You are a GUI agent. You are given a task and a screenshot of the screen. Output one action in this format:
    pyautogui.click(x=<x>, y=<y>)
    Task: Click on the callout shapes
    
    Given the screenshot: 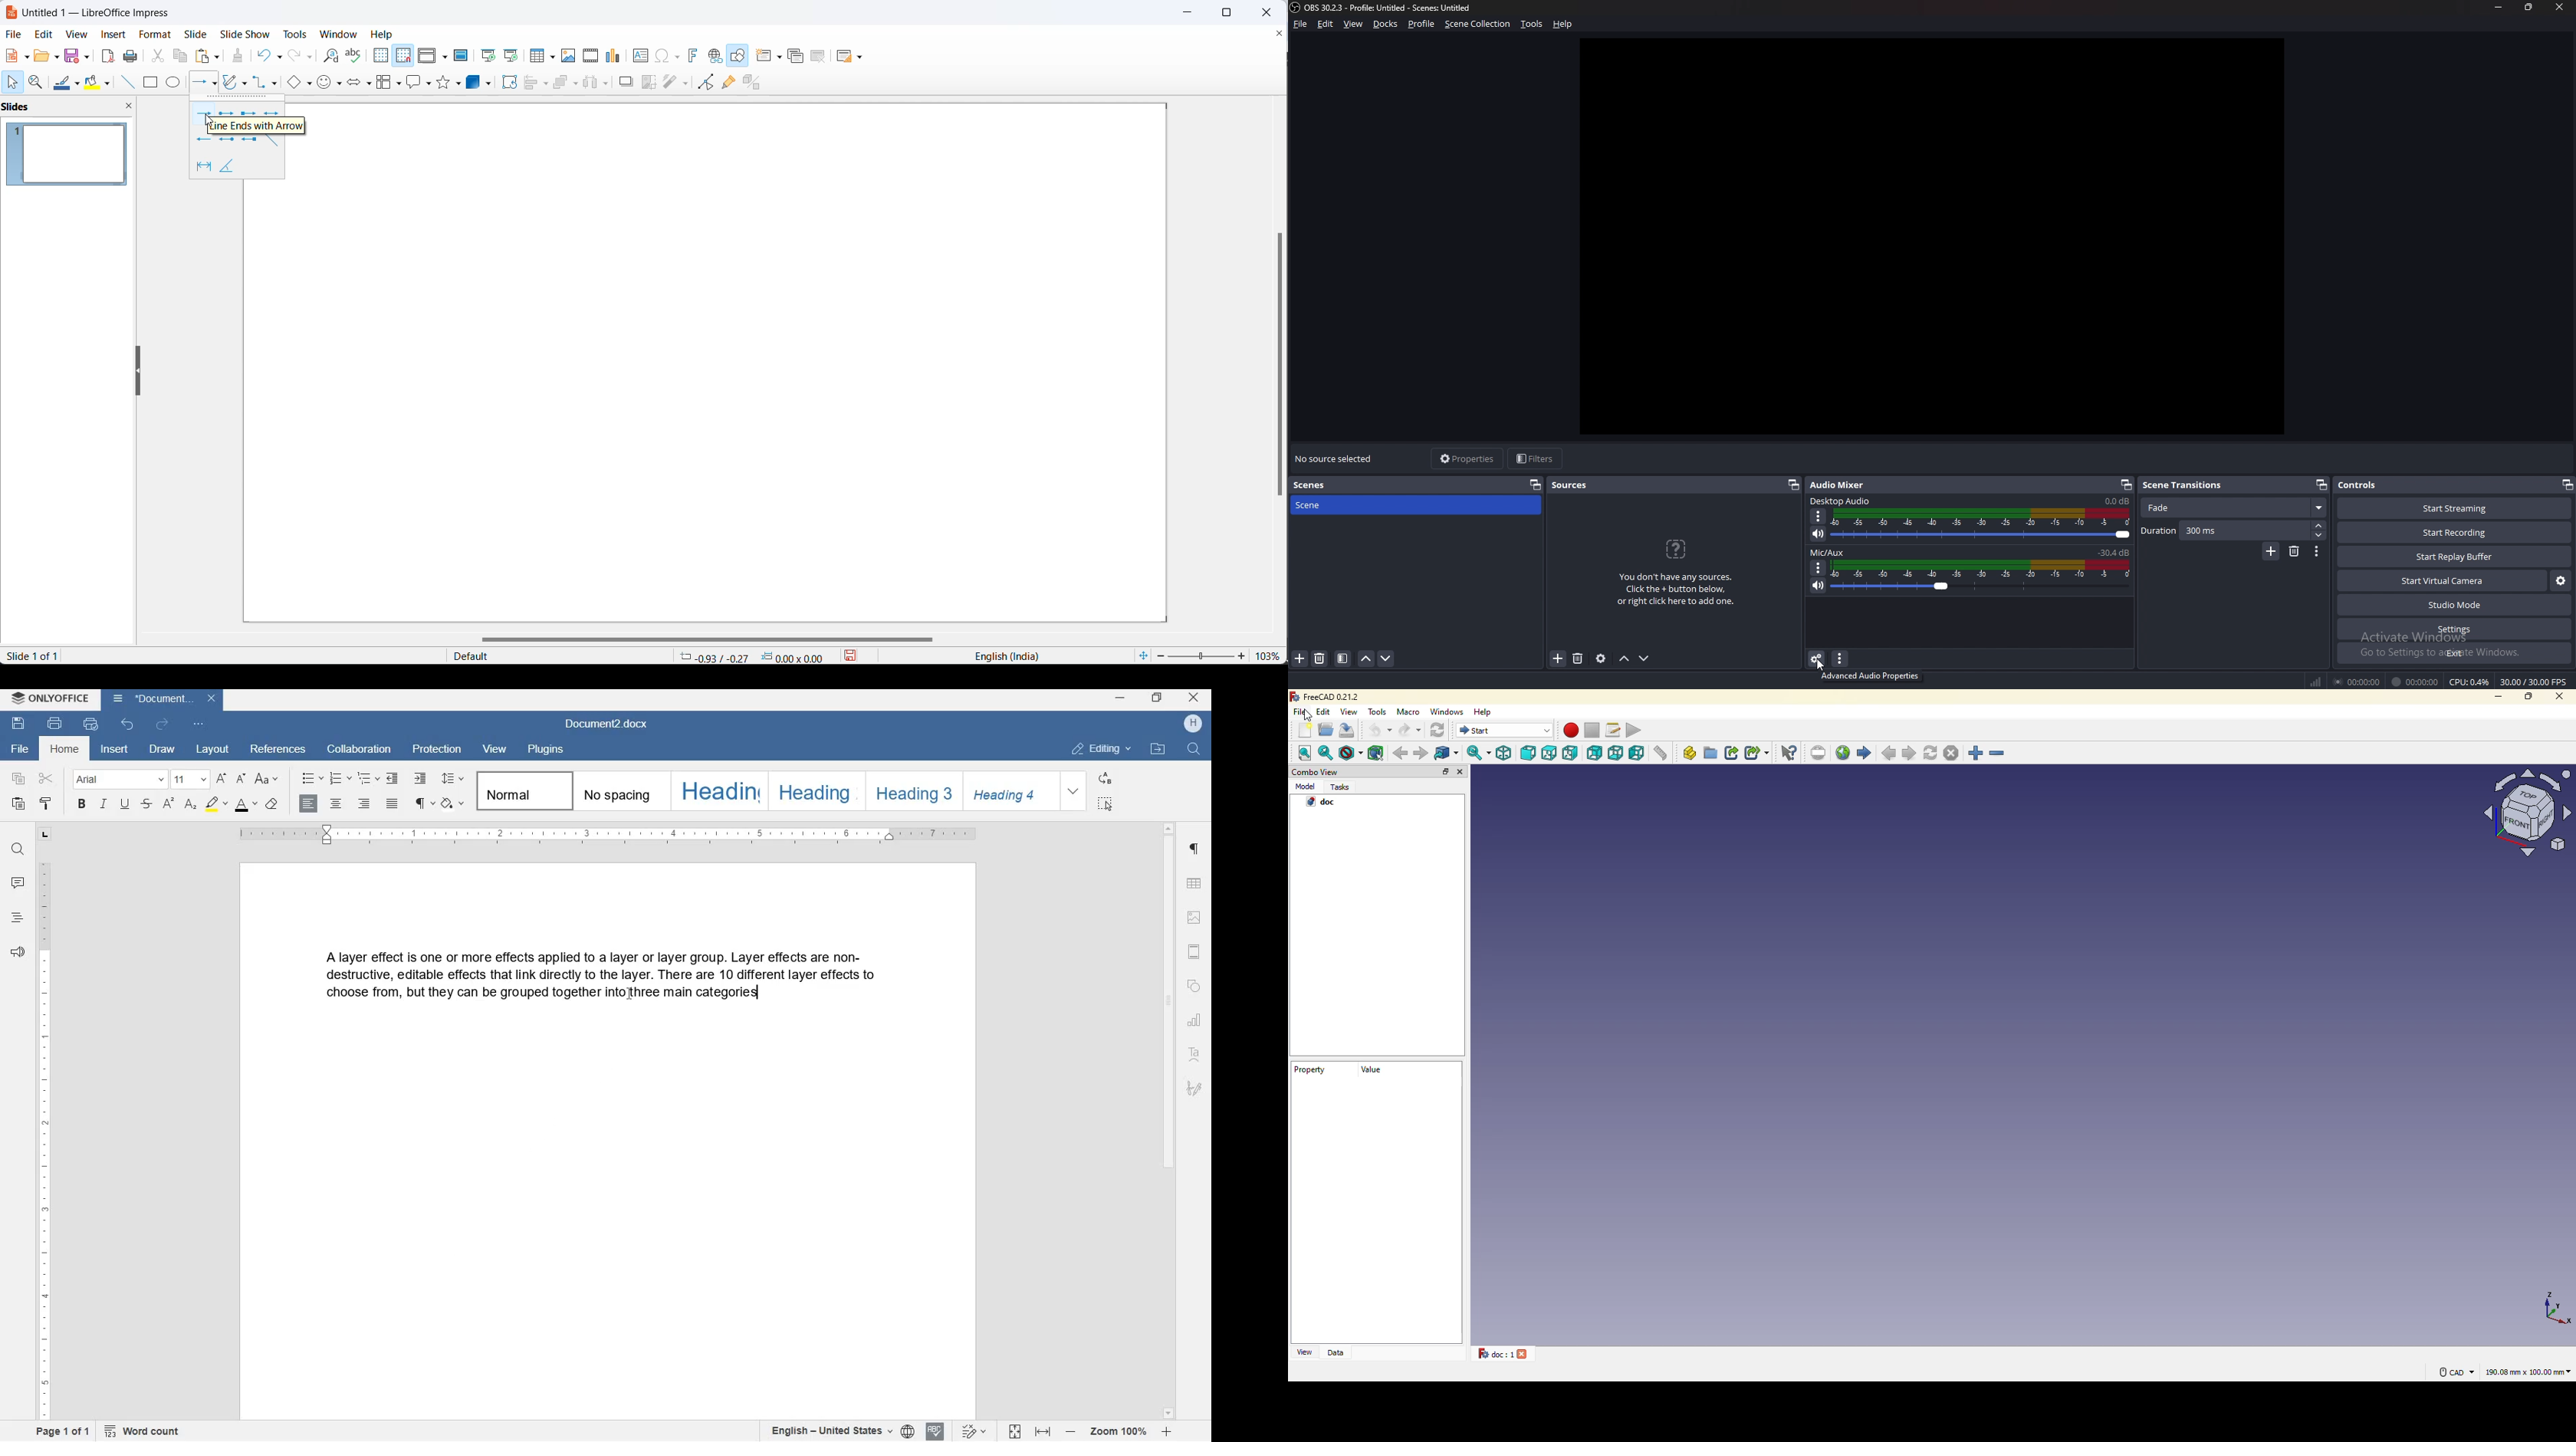 What is the action you would take?
    pyautogui.click(x=417, y=82)
    